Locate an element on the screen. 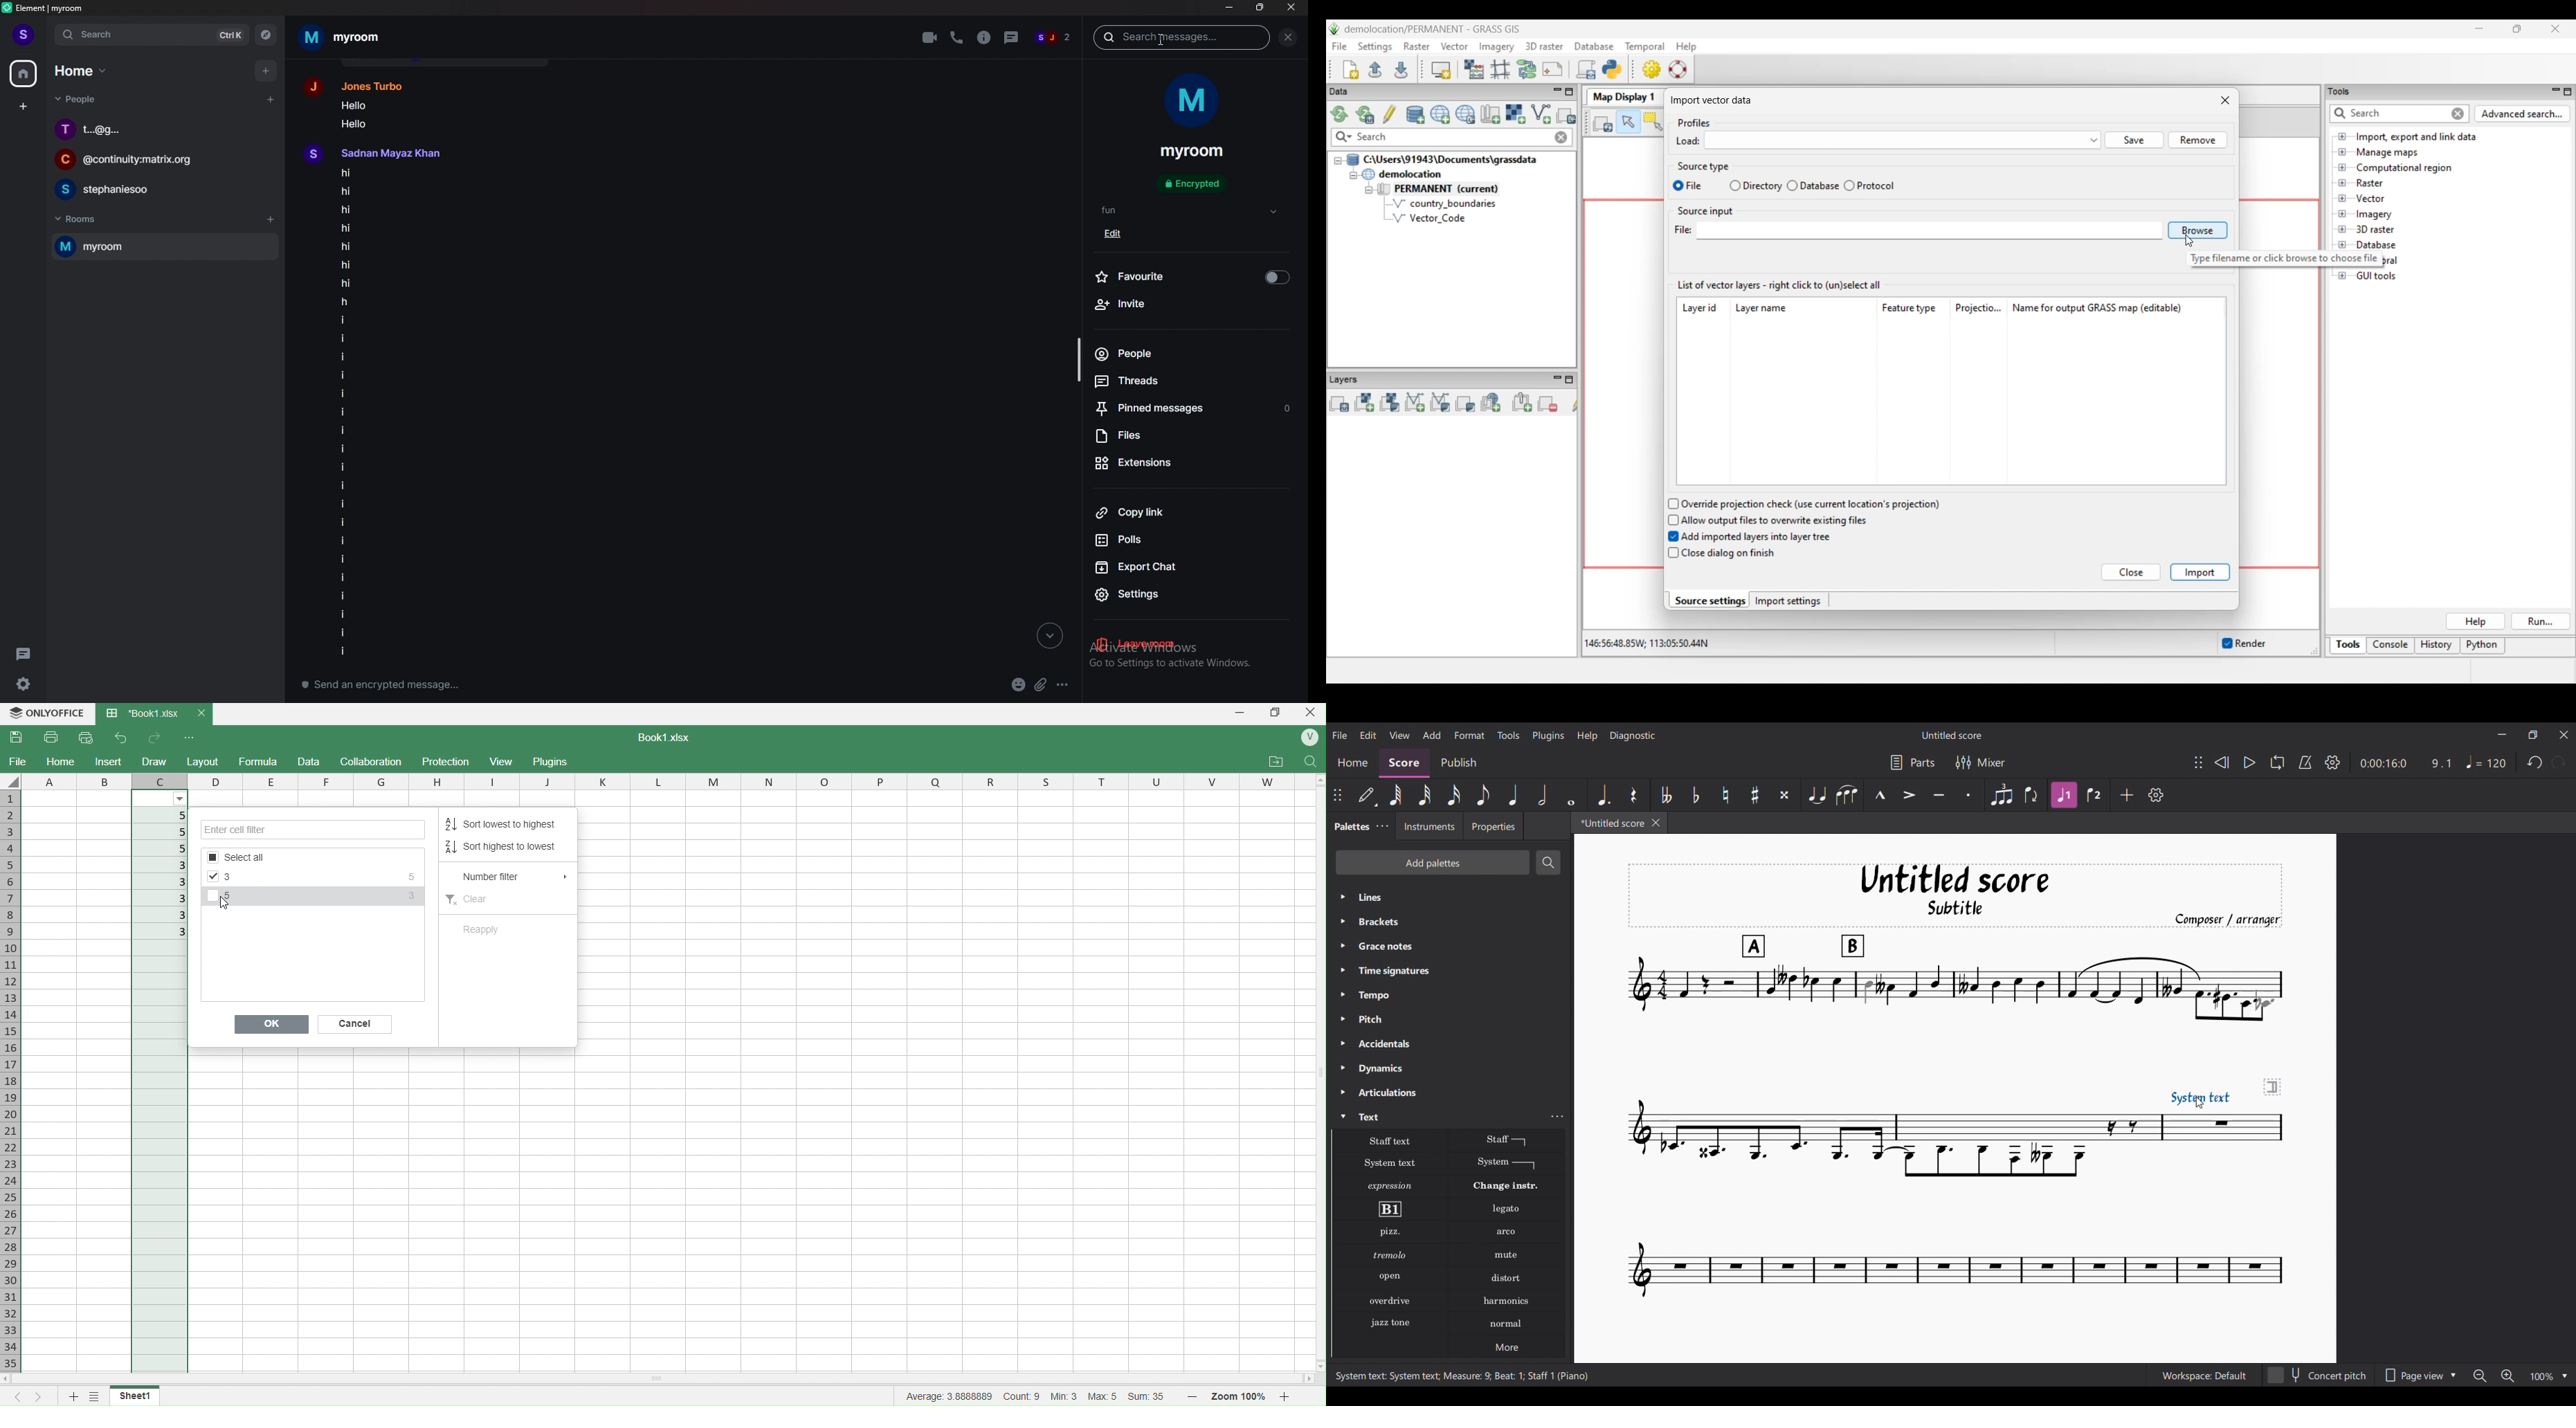  sheet list is located at coordinates (96, 1395).